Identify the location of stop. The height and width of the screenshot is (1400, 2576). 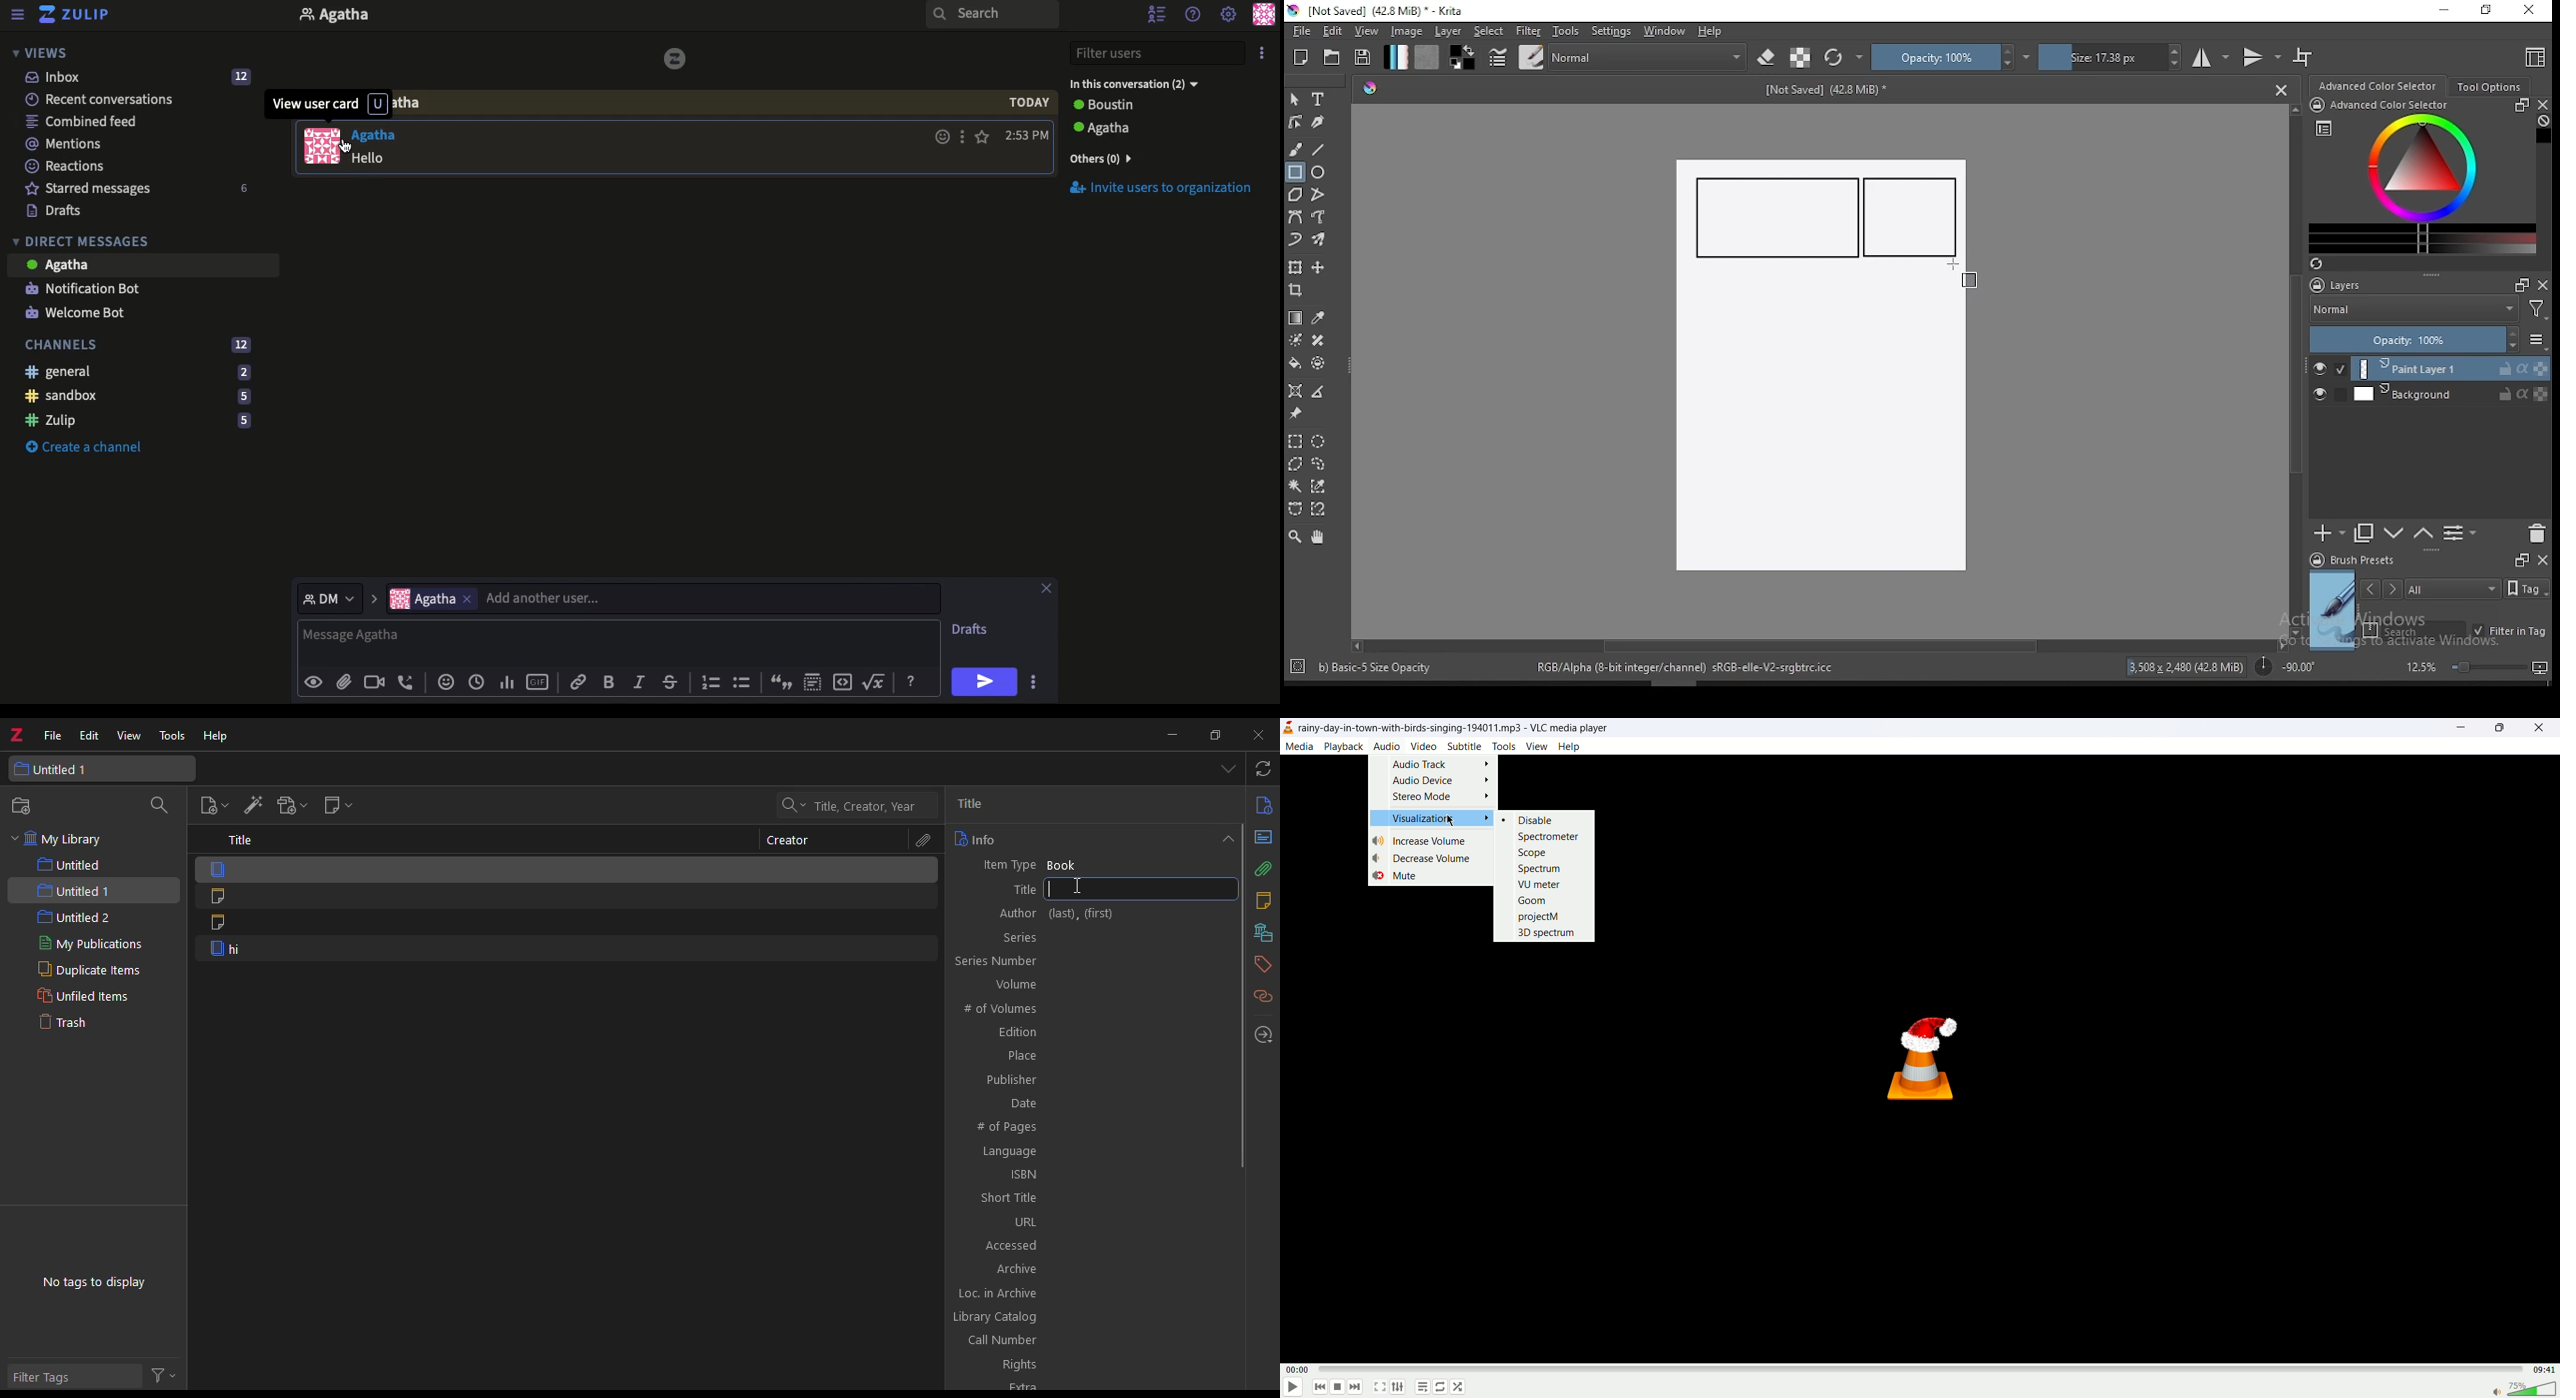
(1338, 1387).